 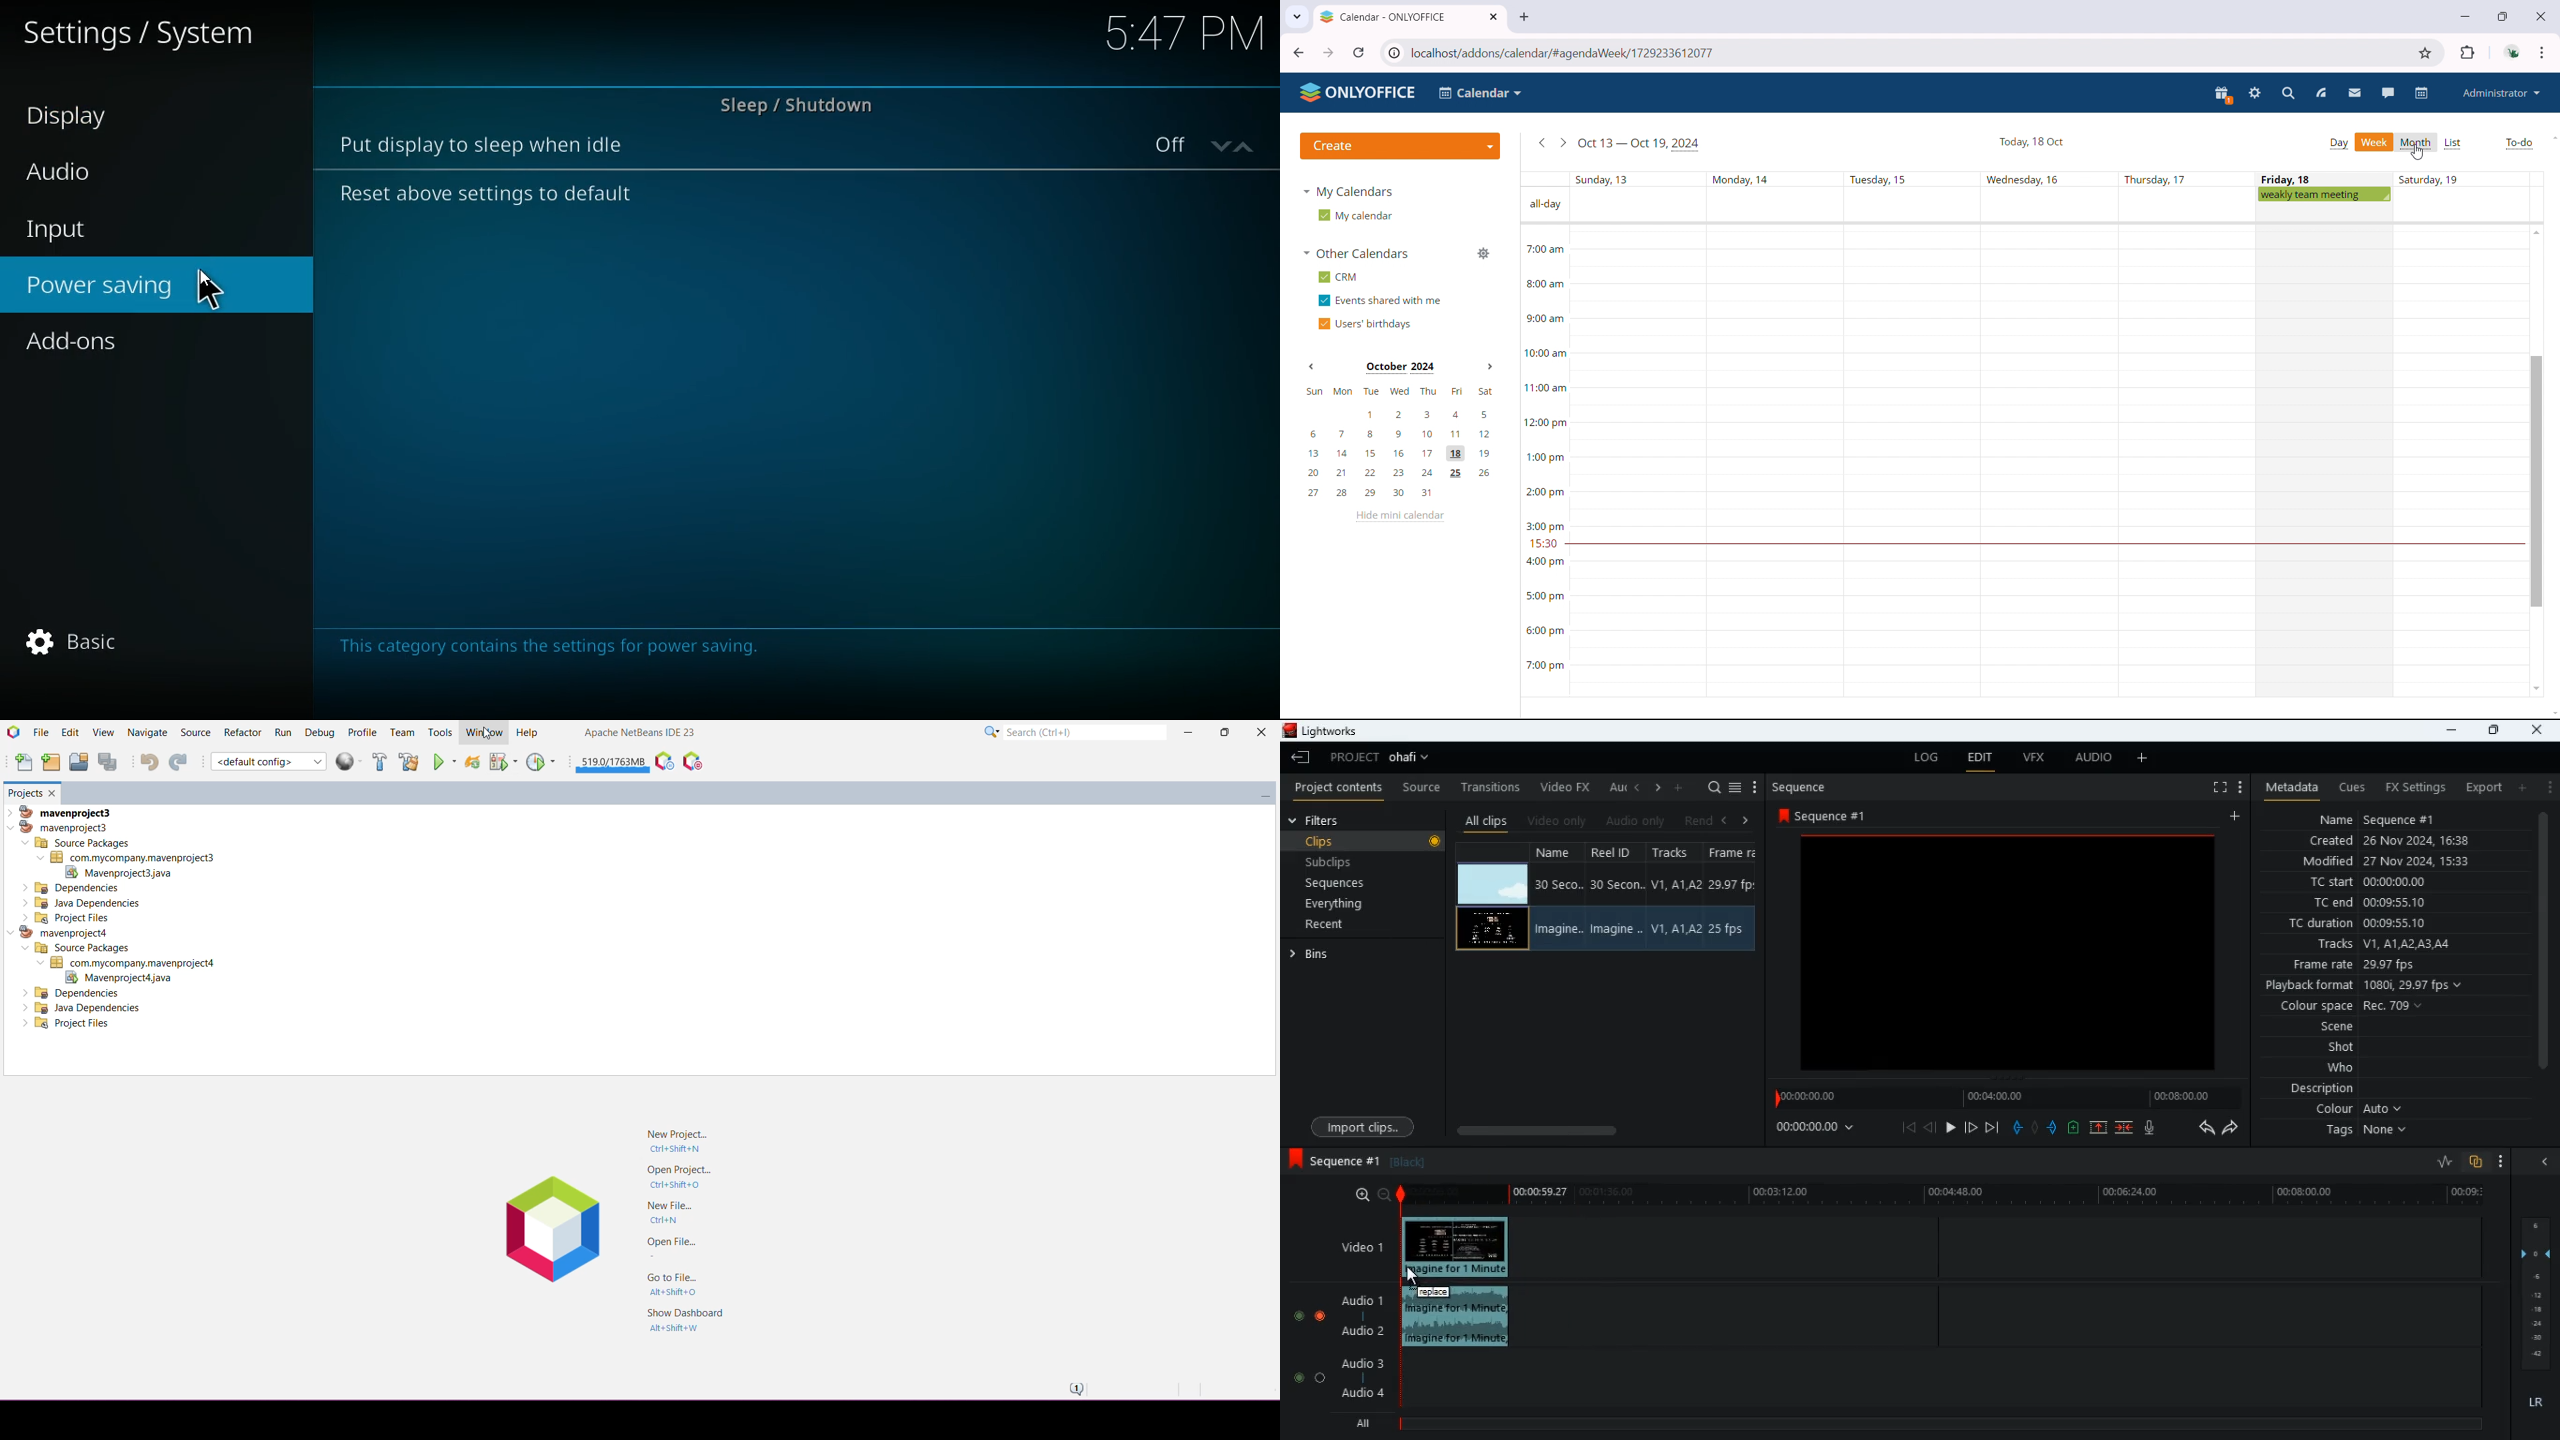 What do you see at coordinates (1399, 147) in the screenshot?
I see `create` at bounding box center [1399, 147].